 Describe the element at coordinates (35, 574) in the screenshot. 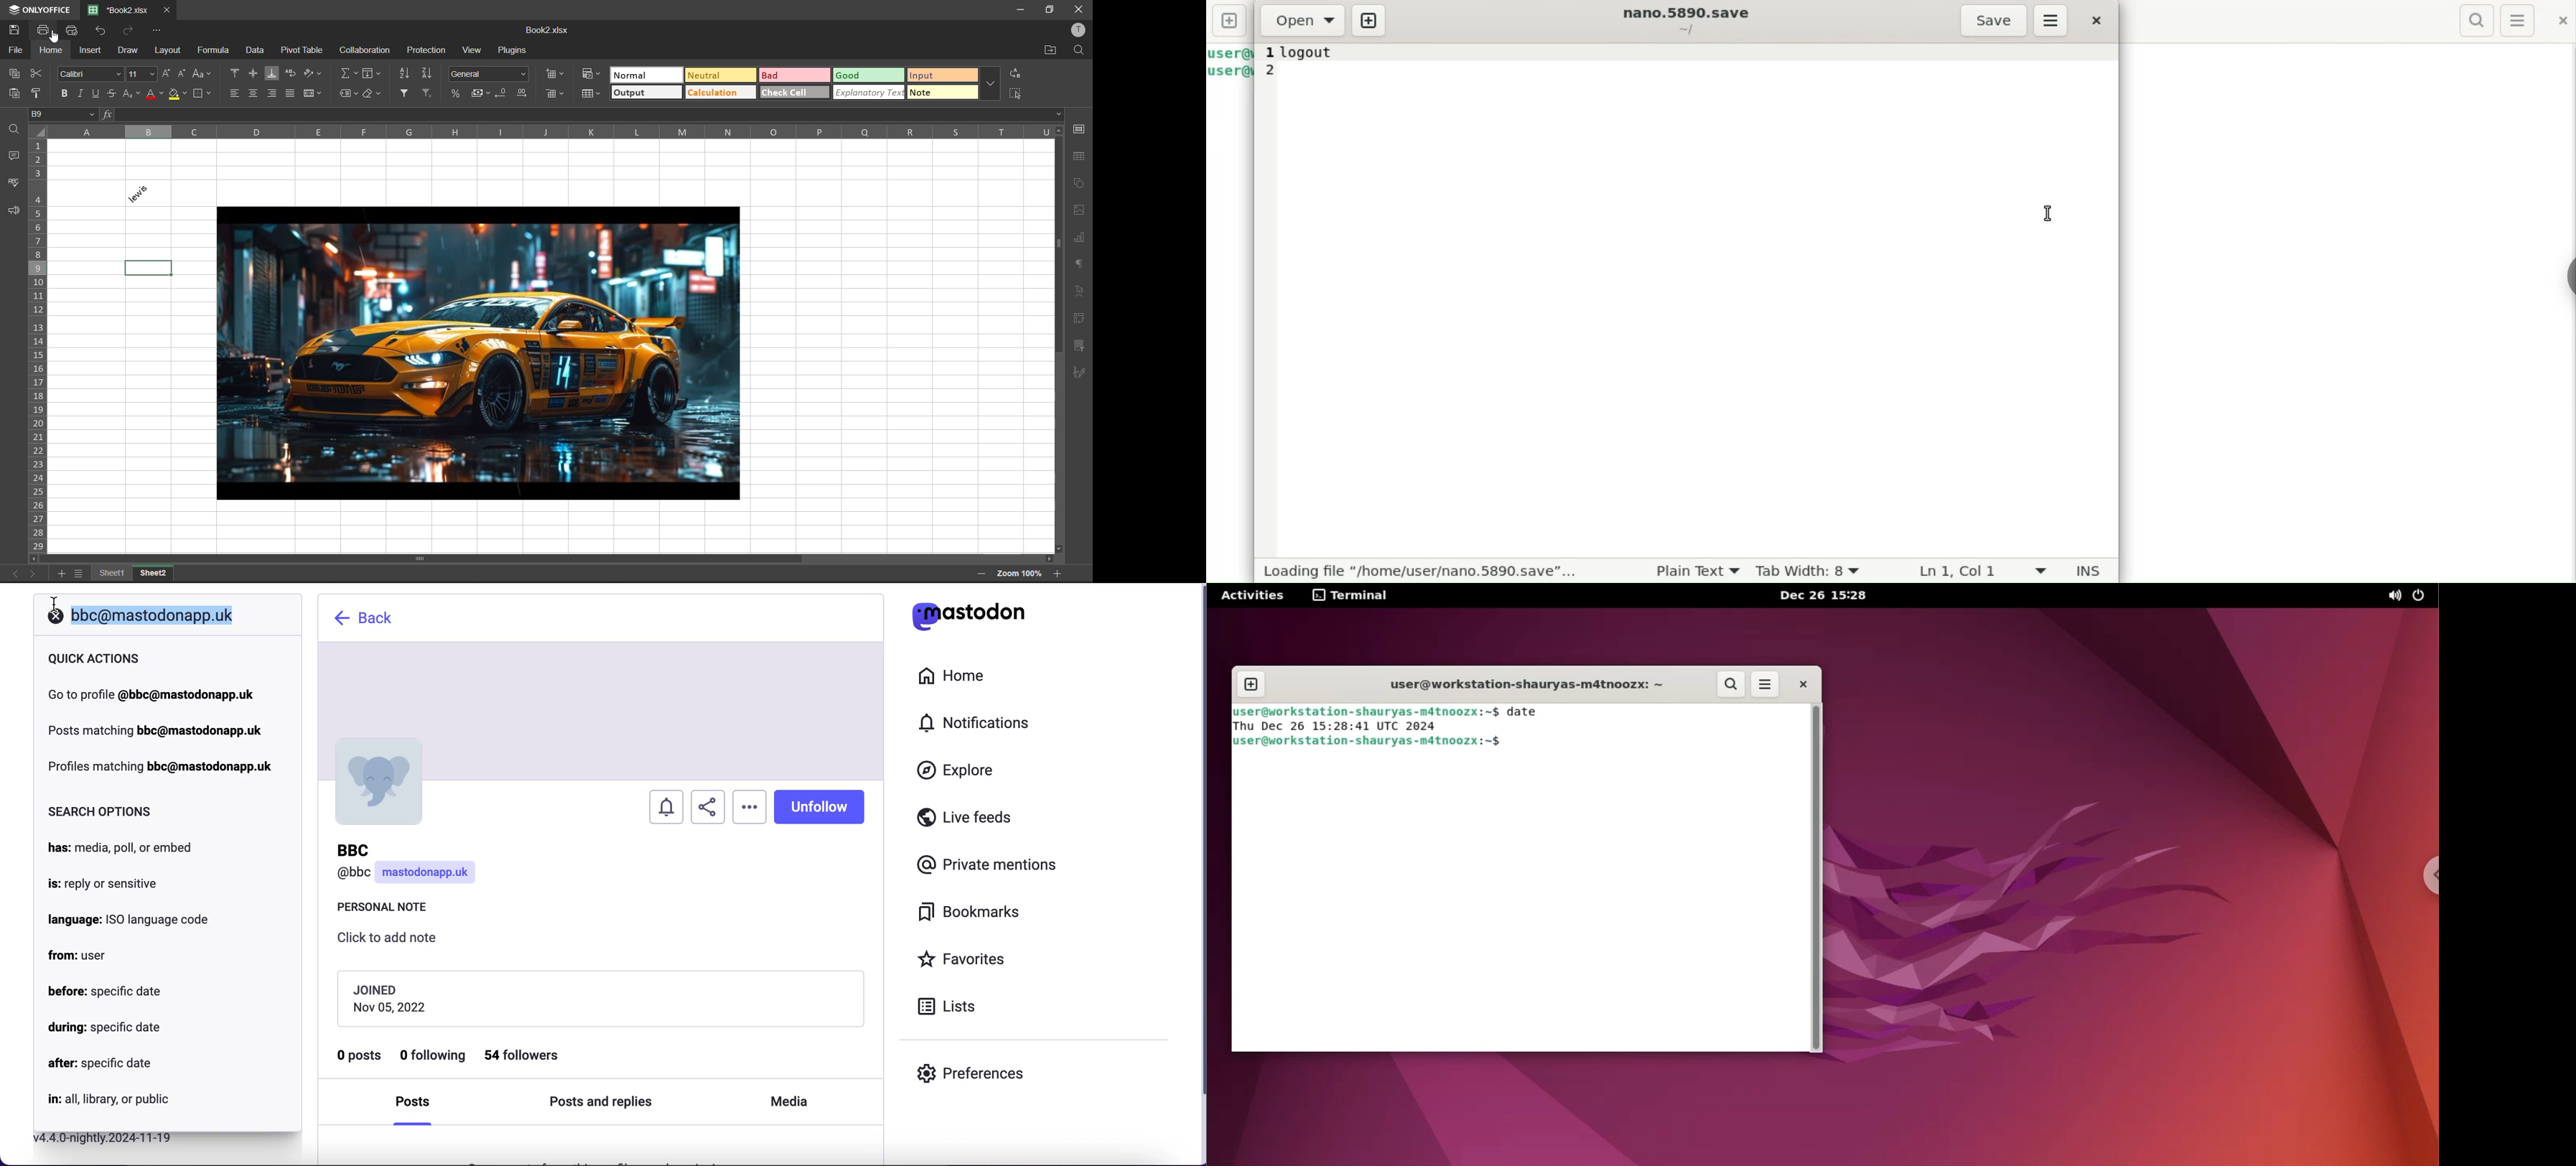

I see `next` at that location.